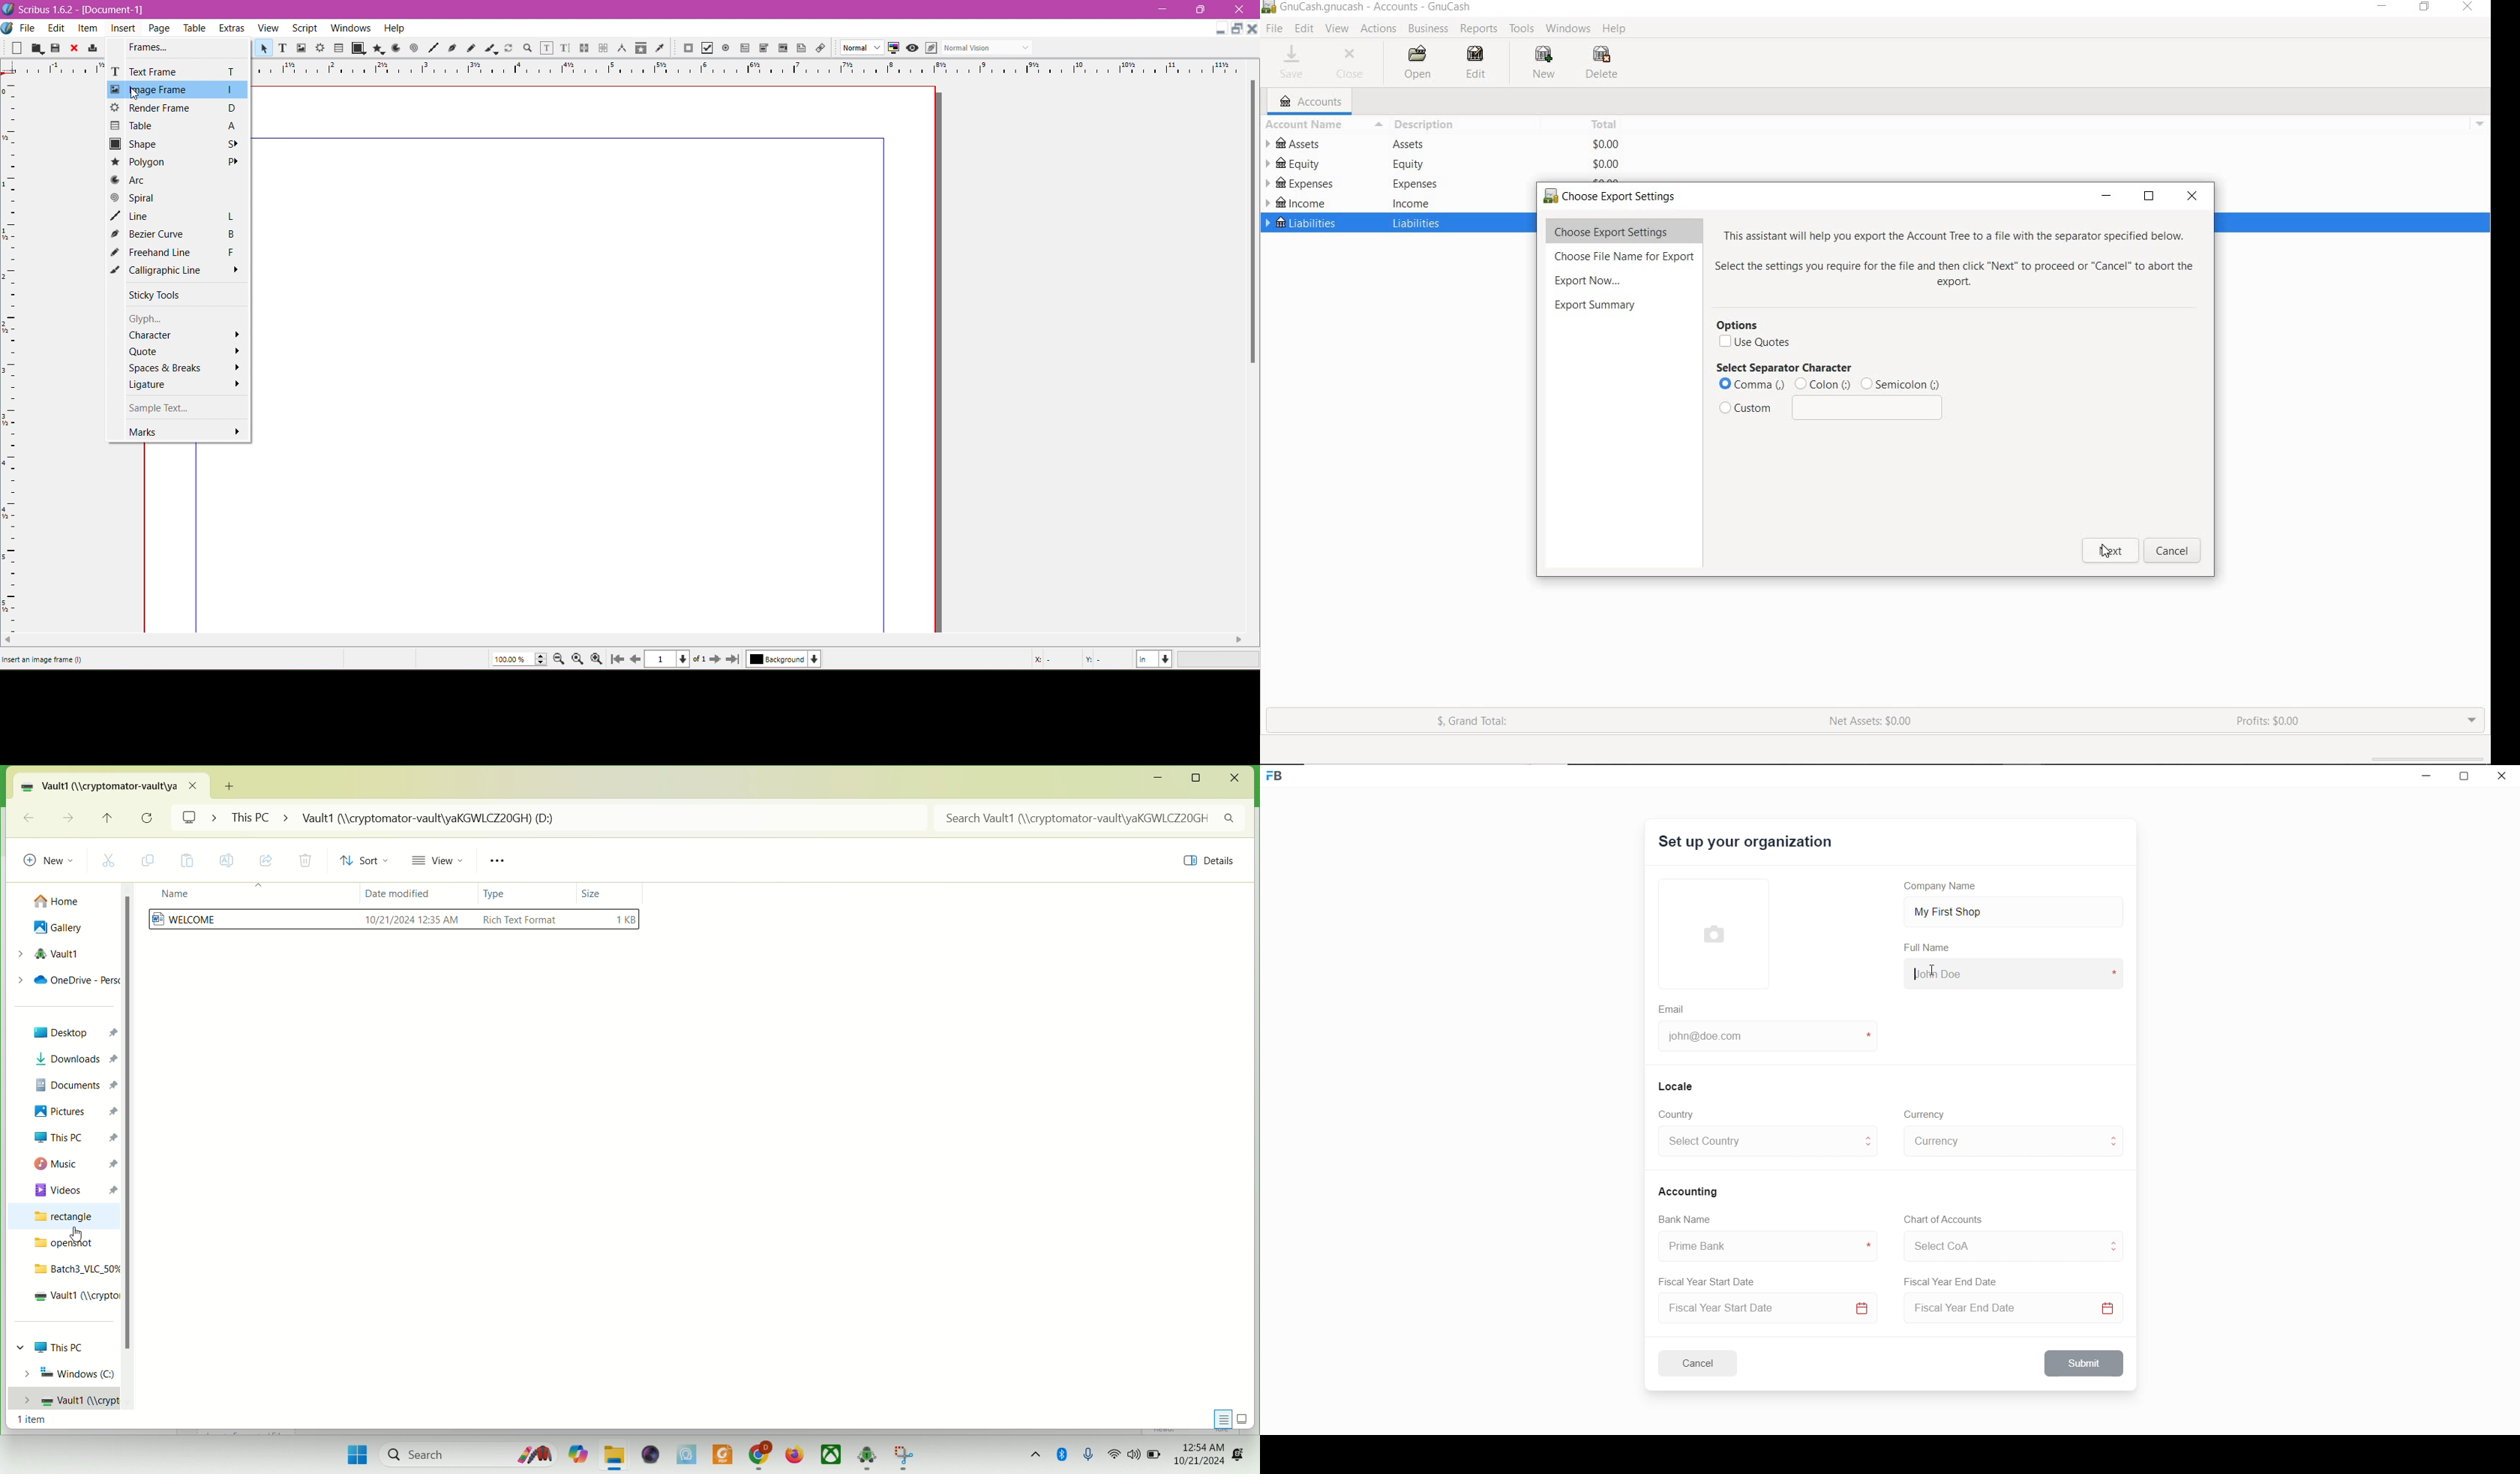 This screenshot has width=2520, height=1484. What do you see at coordinates (619, 659) in the screenshot?
I see `Go to the first page` at bounding box center [619, 659].